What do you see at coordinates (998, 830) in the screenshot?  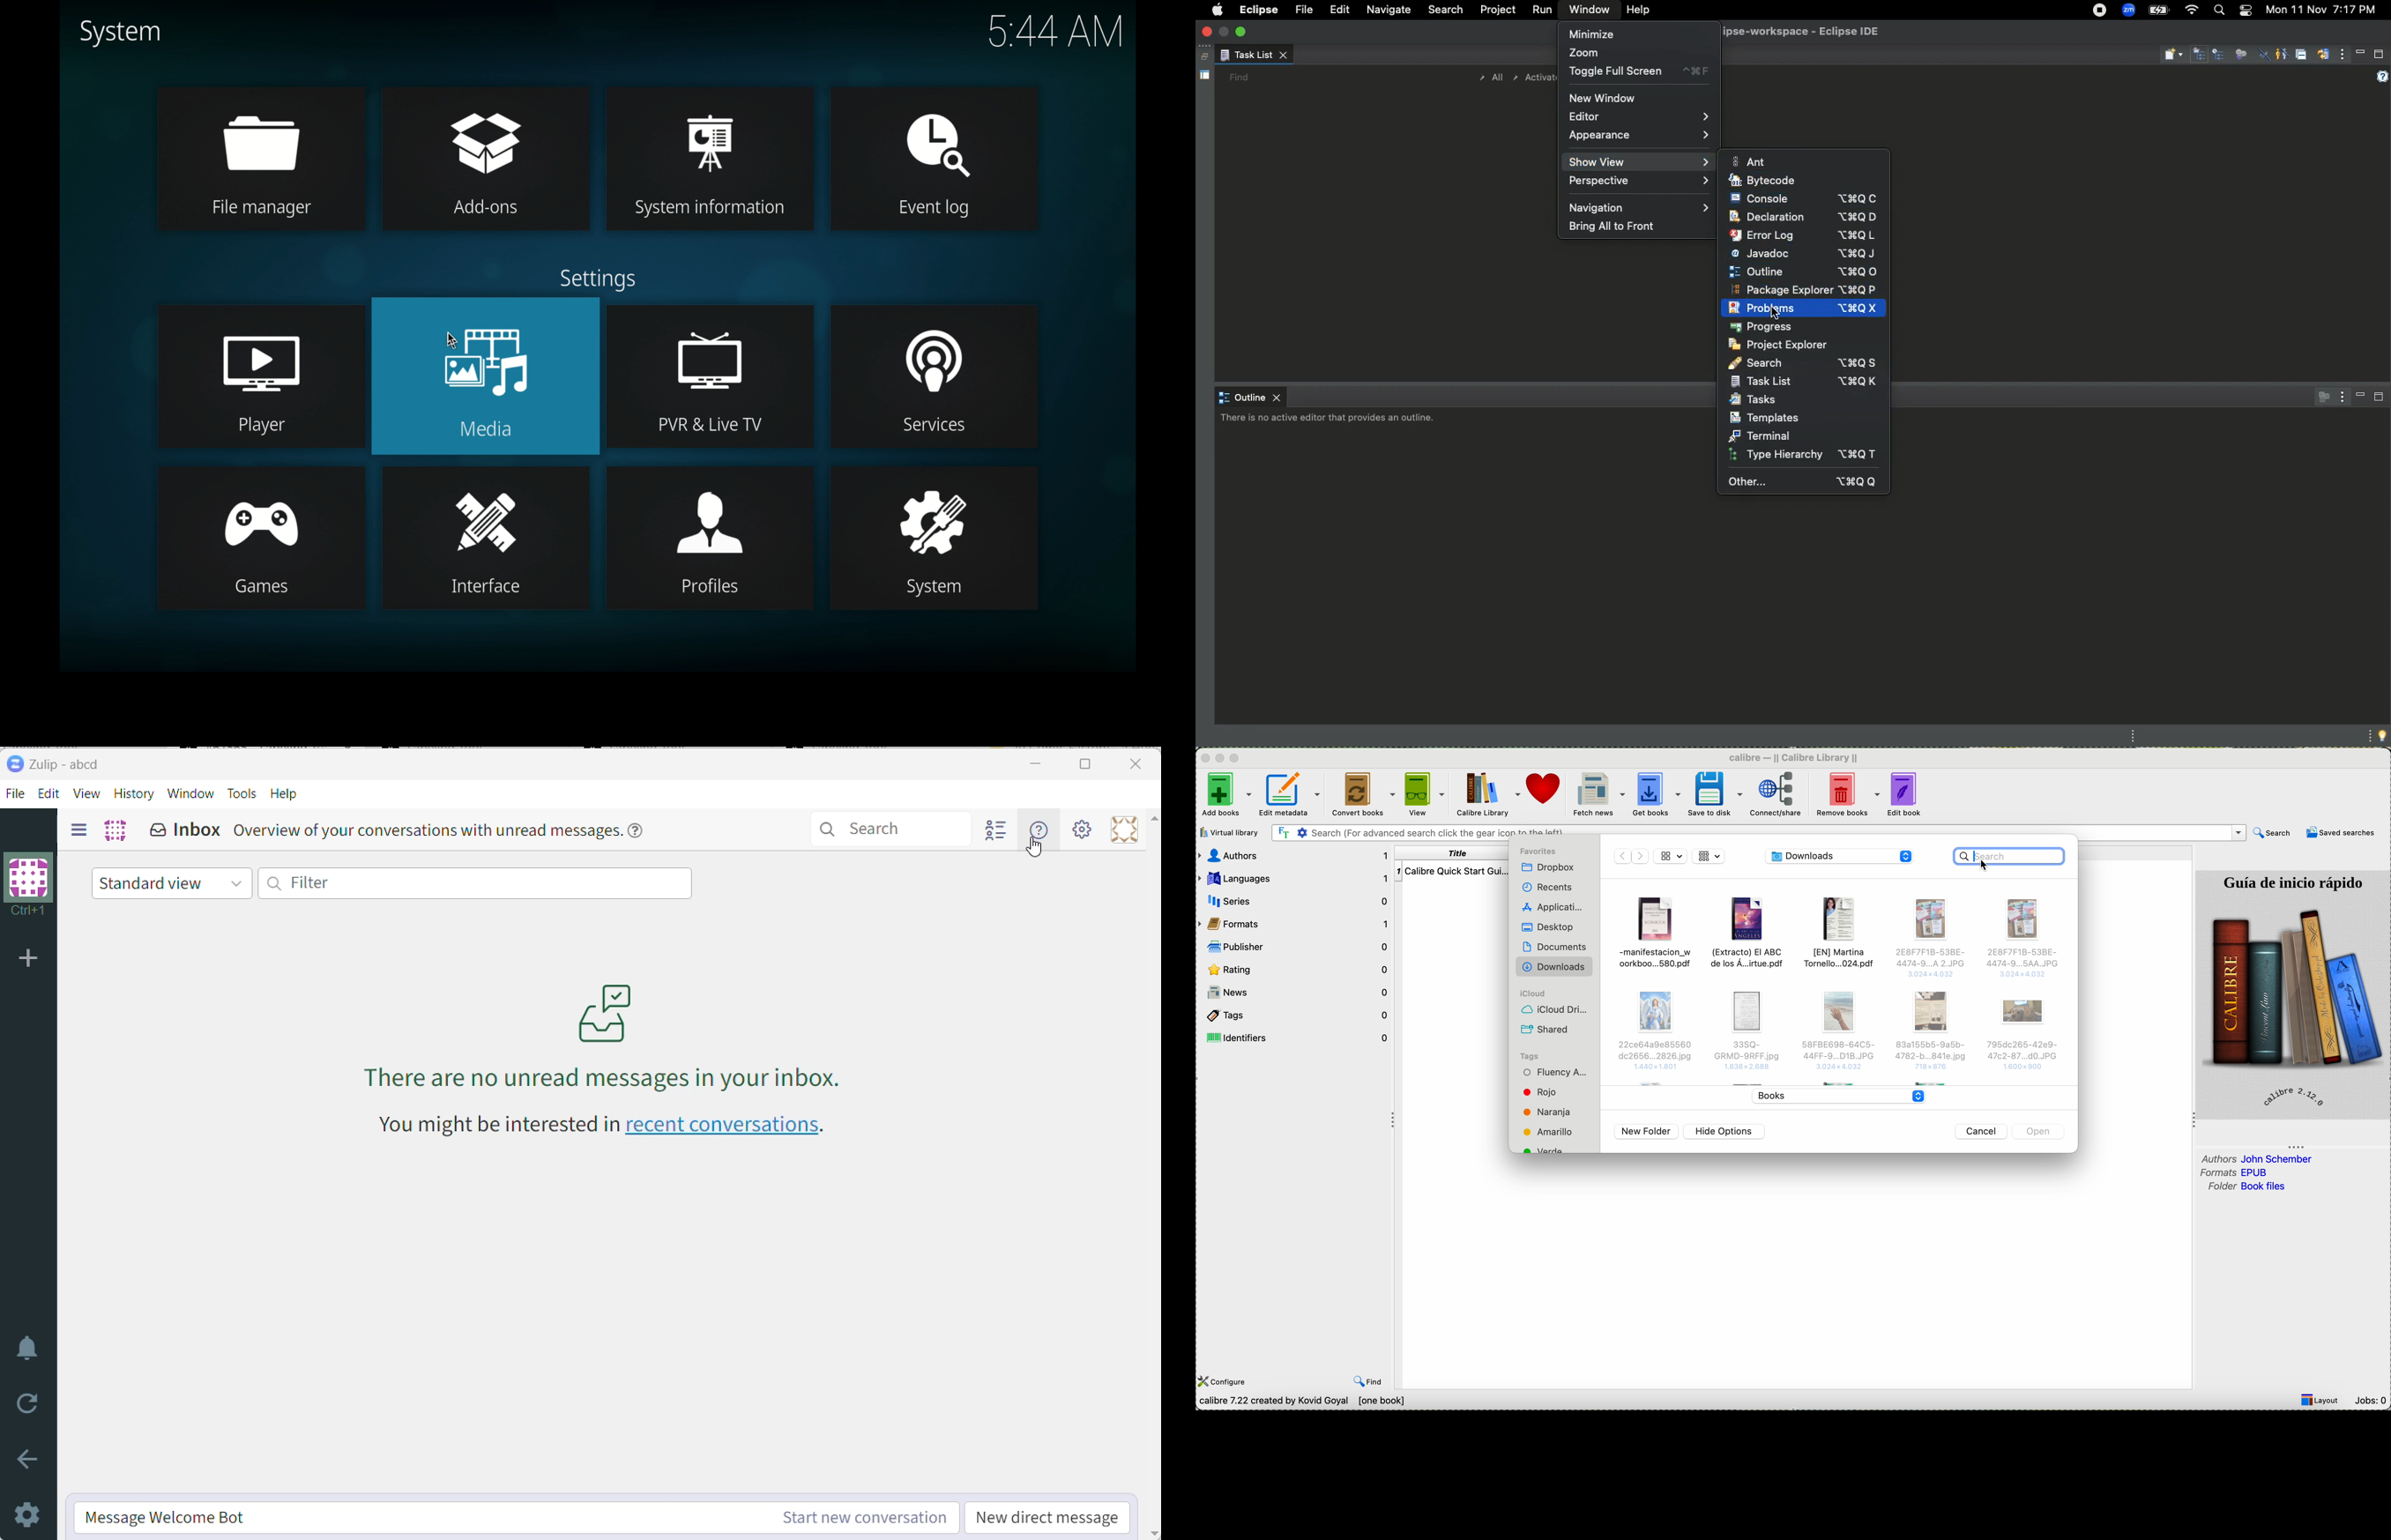 I see `Hide user list` at bounding box center [998, 830].